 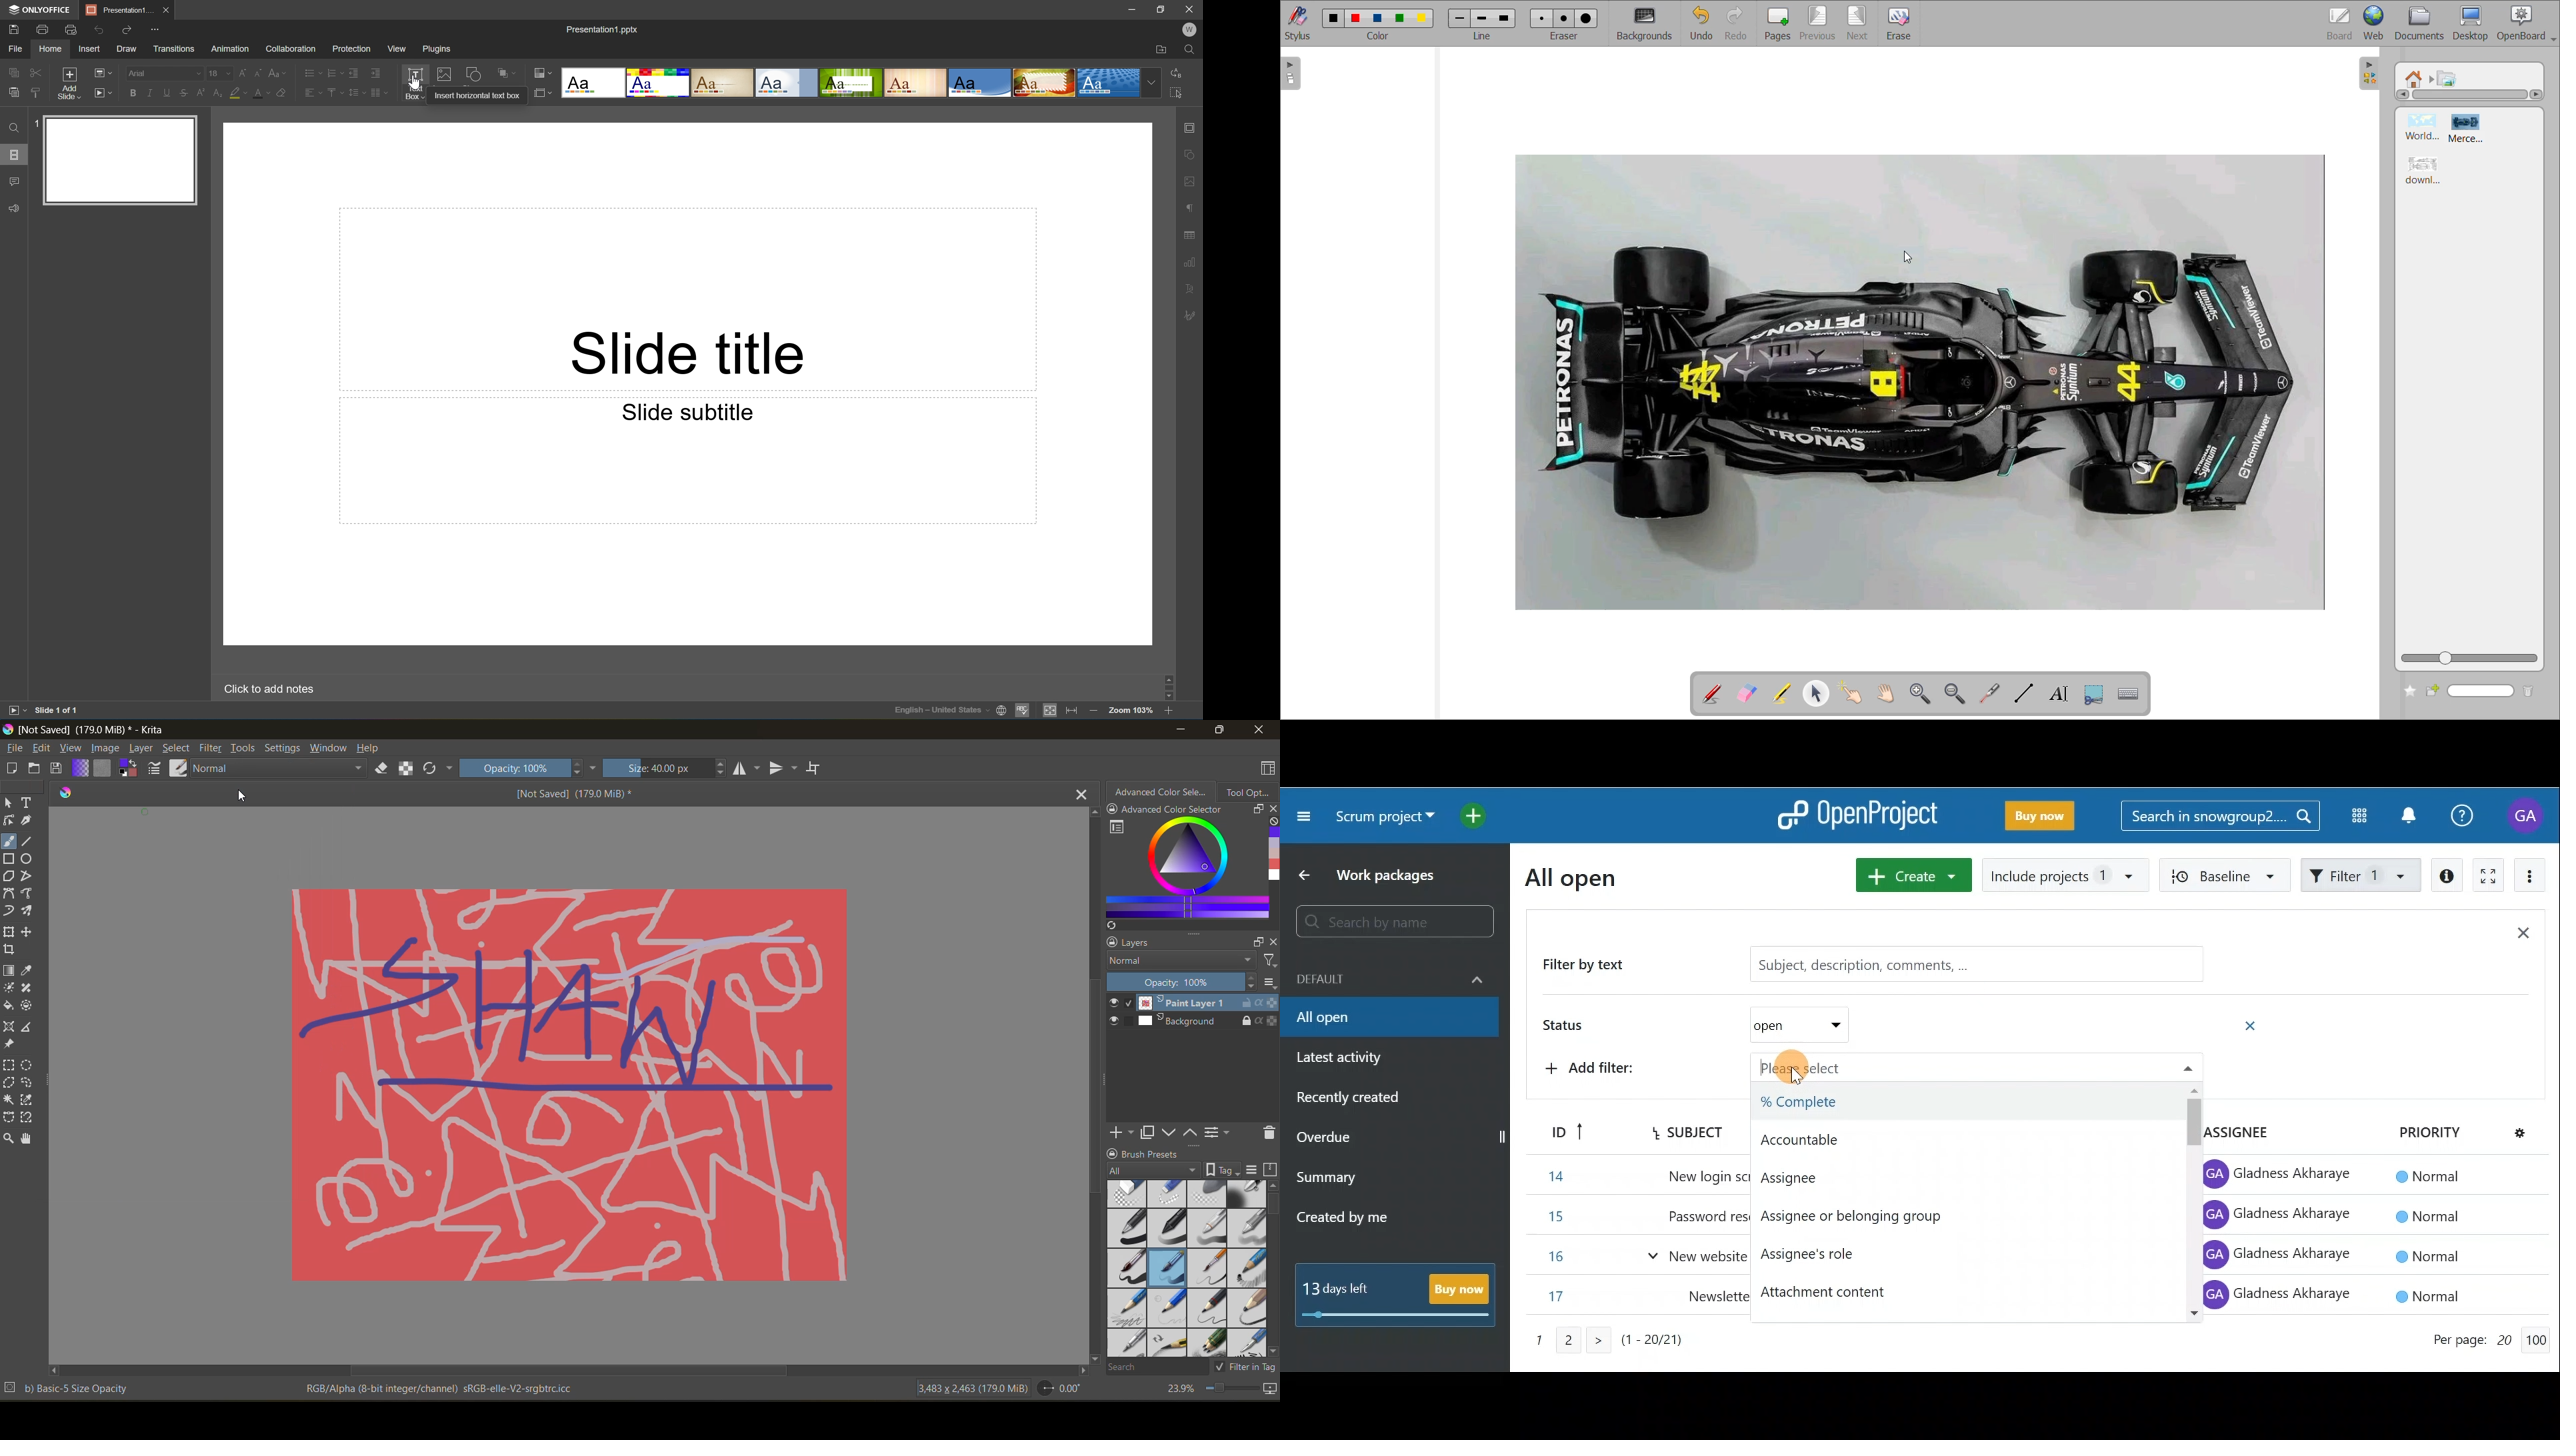 I want to click on dynamic brush tool, so click(x=9, y=911).